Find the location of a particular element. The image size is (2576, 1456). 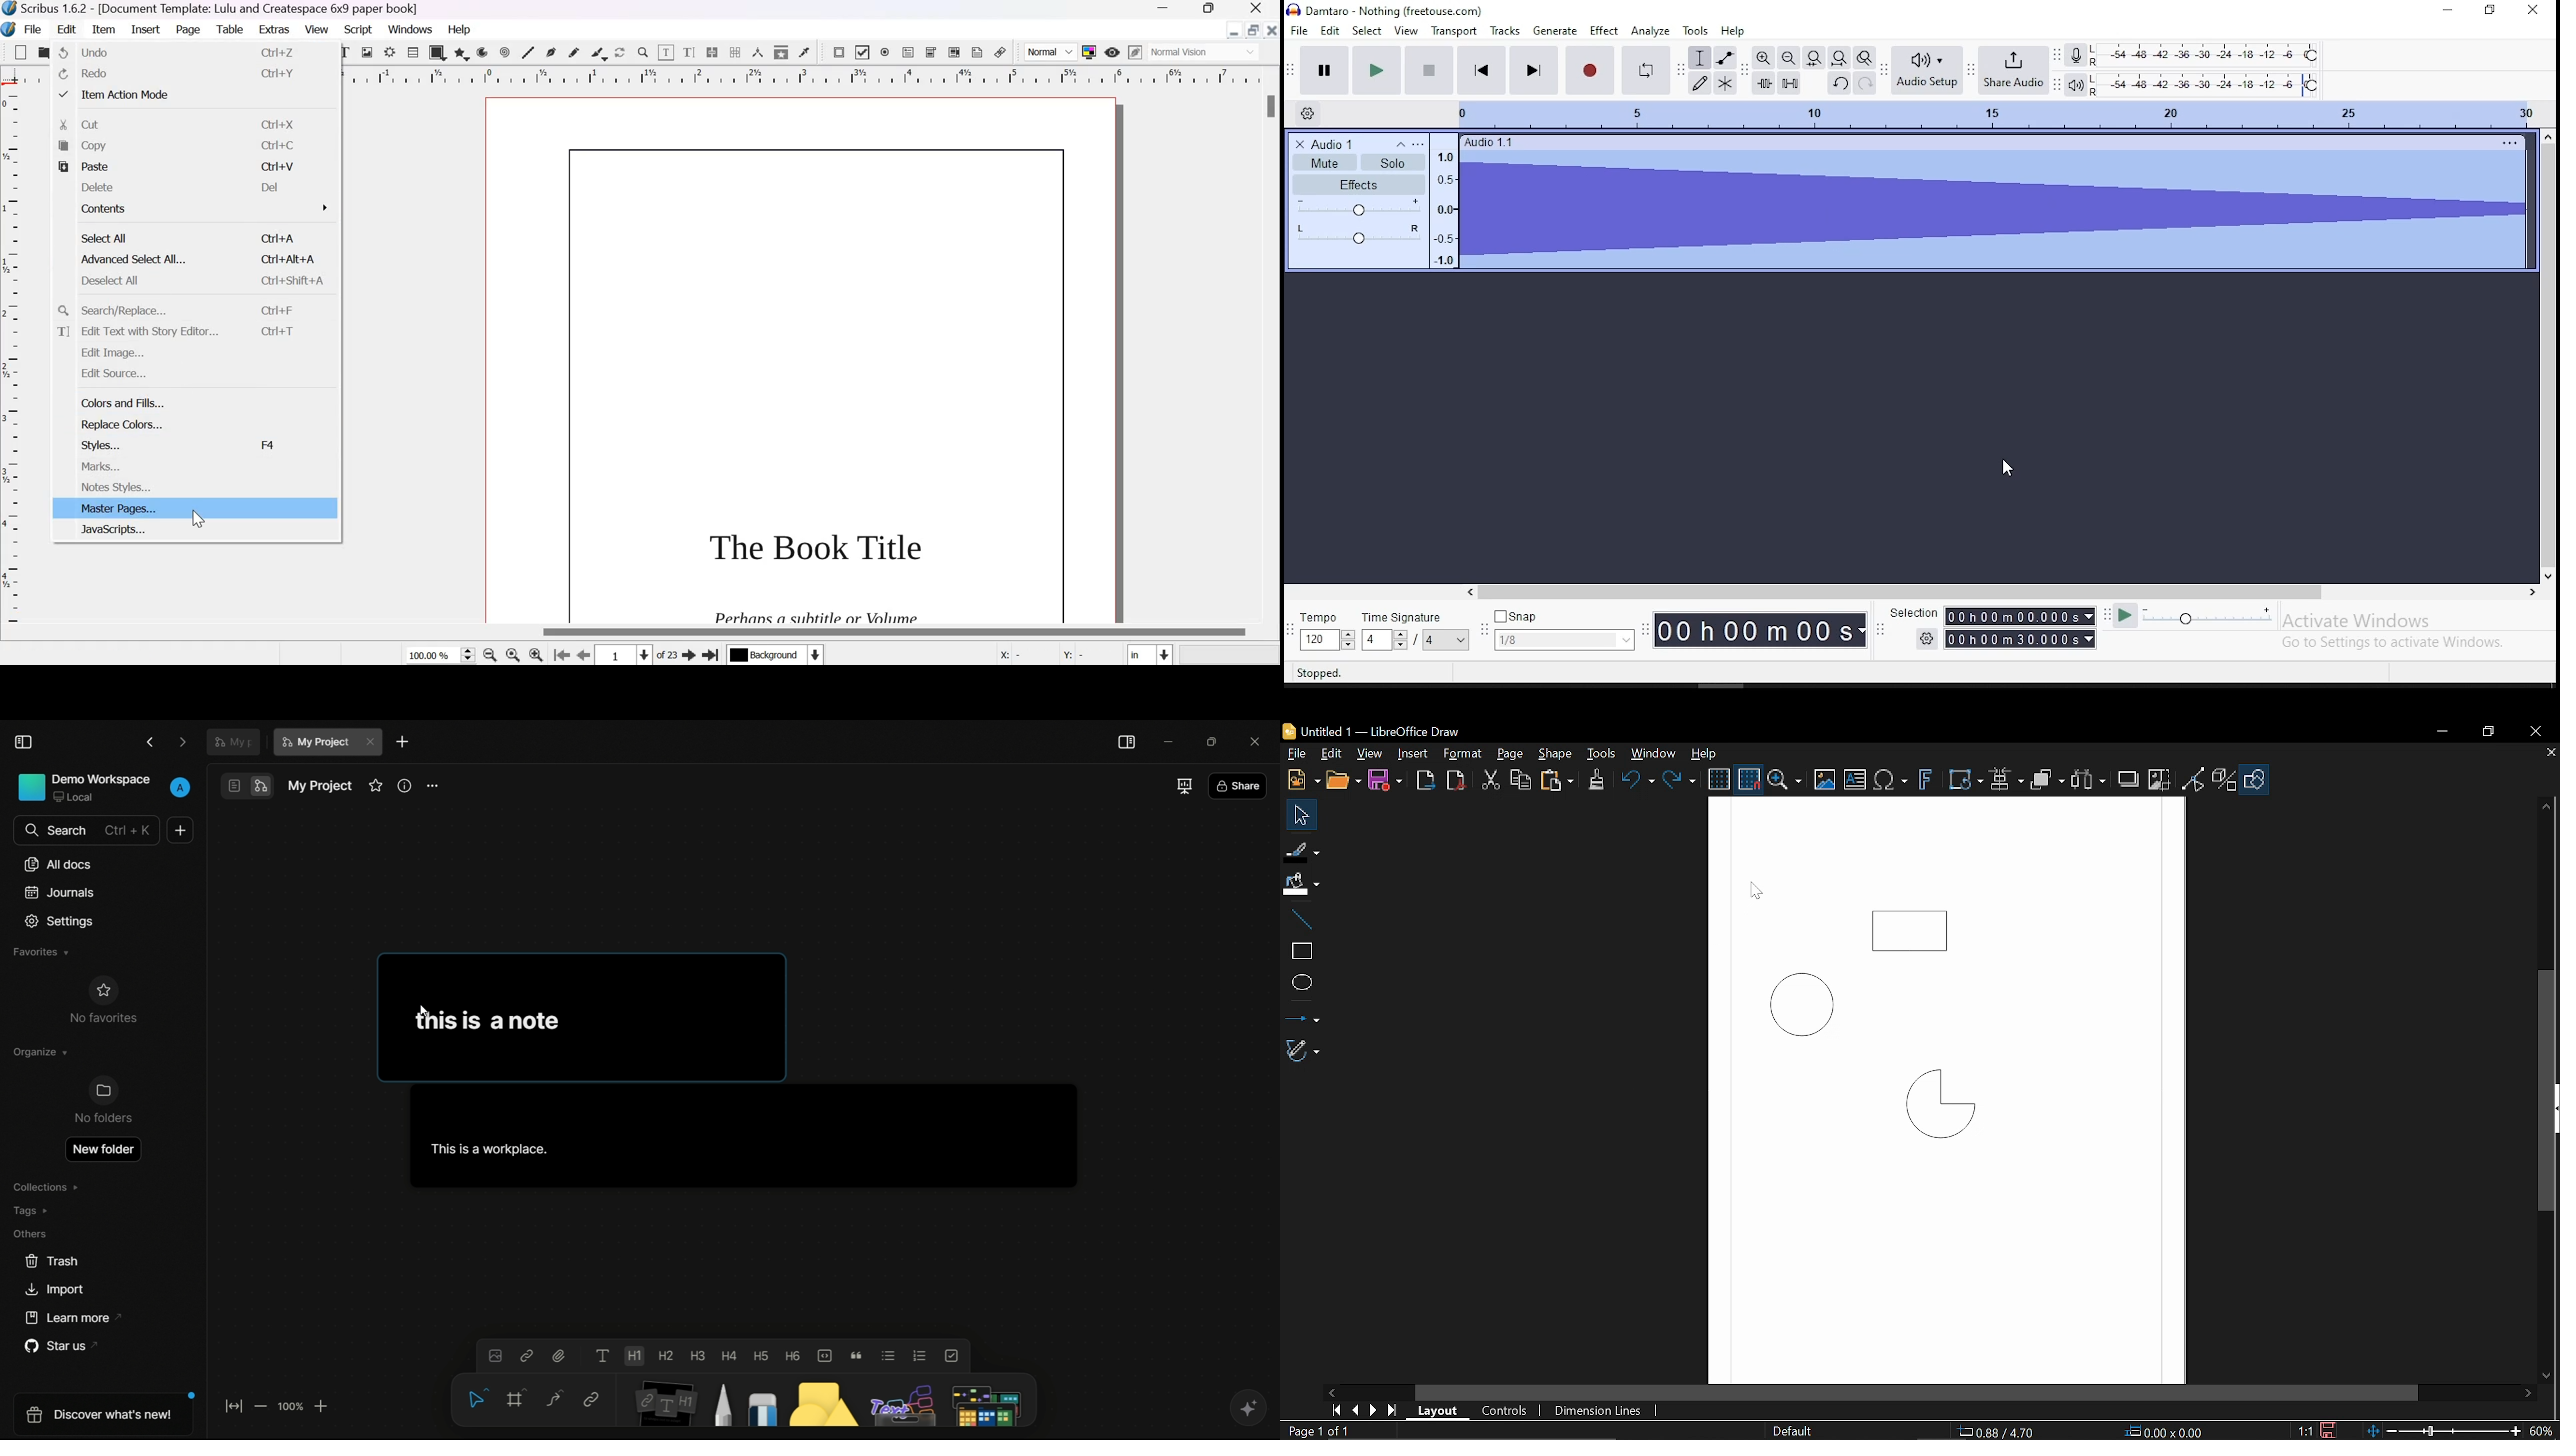

next page is located at coordinates (1369, 1410).